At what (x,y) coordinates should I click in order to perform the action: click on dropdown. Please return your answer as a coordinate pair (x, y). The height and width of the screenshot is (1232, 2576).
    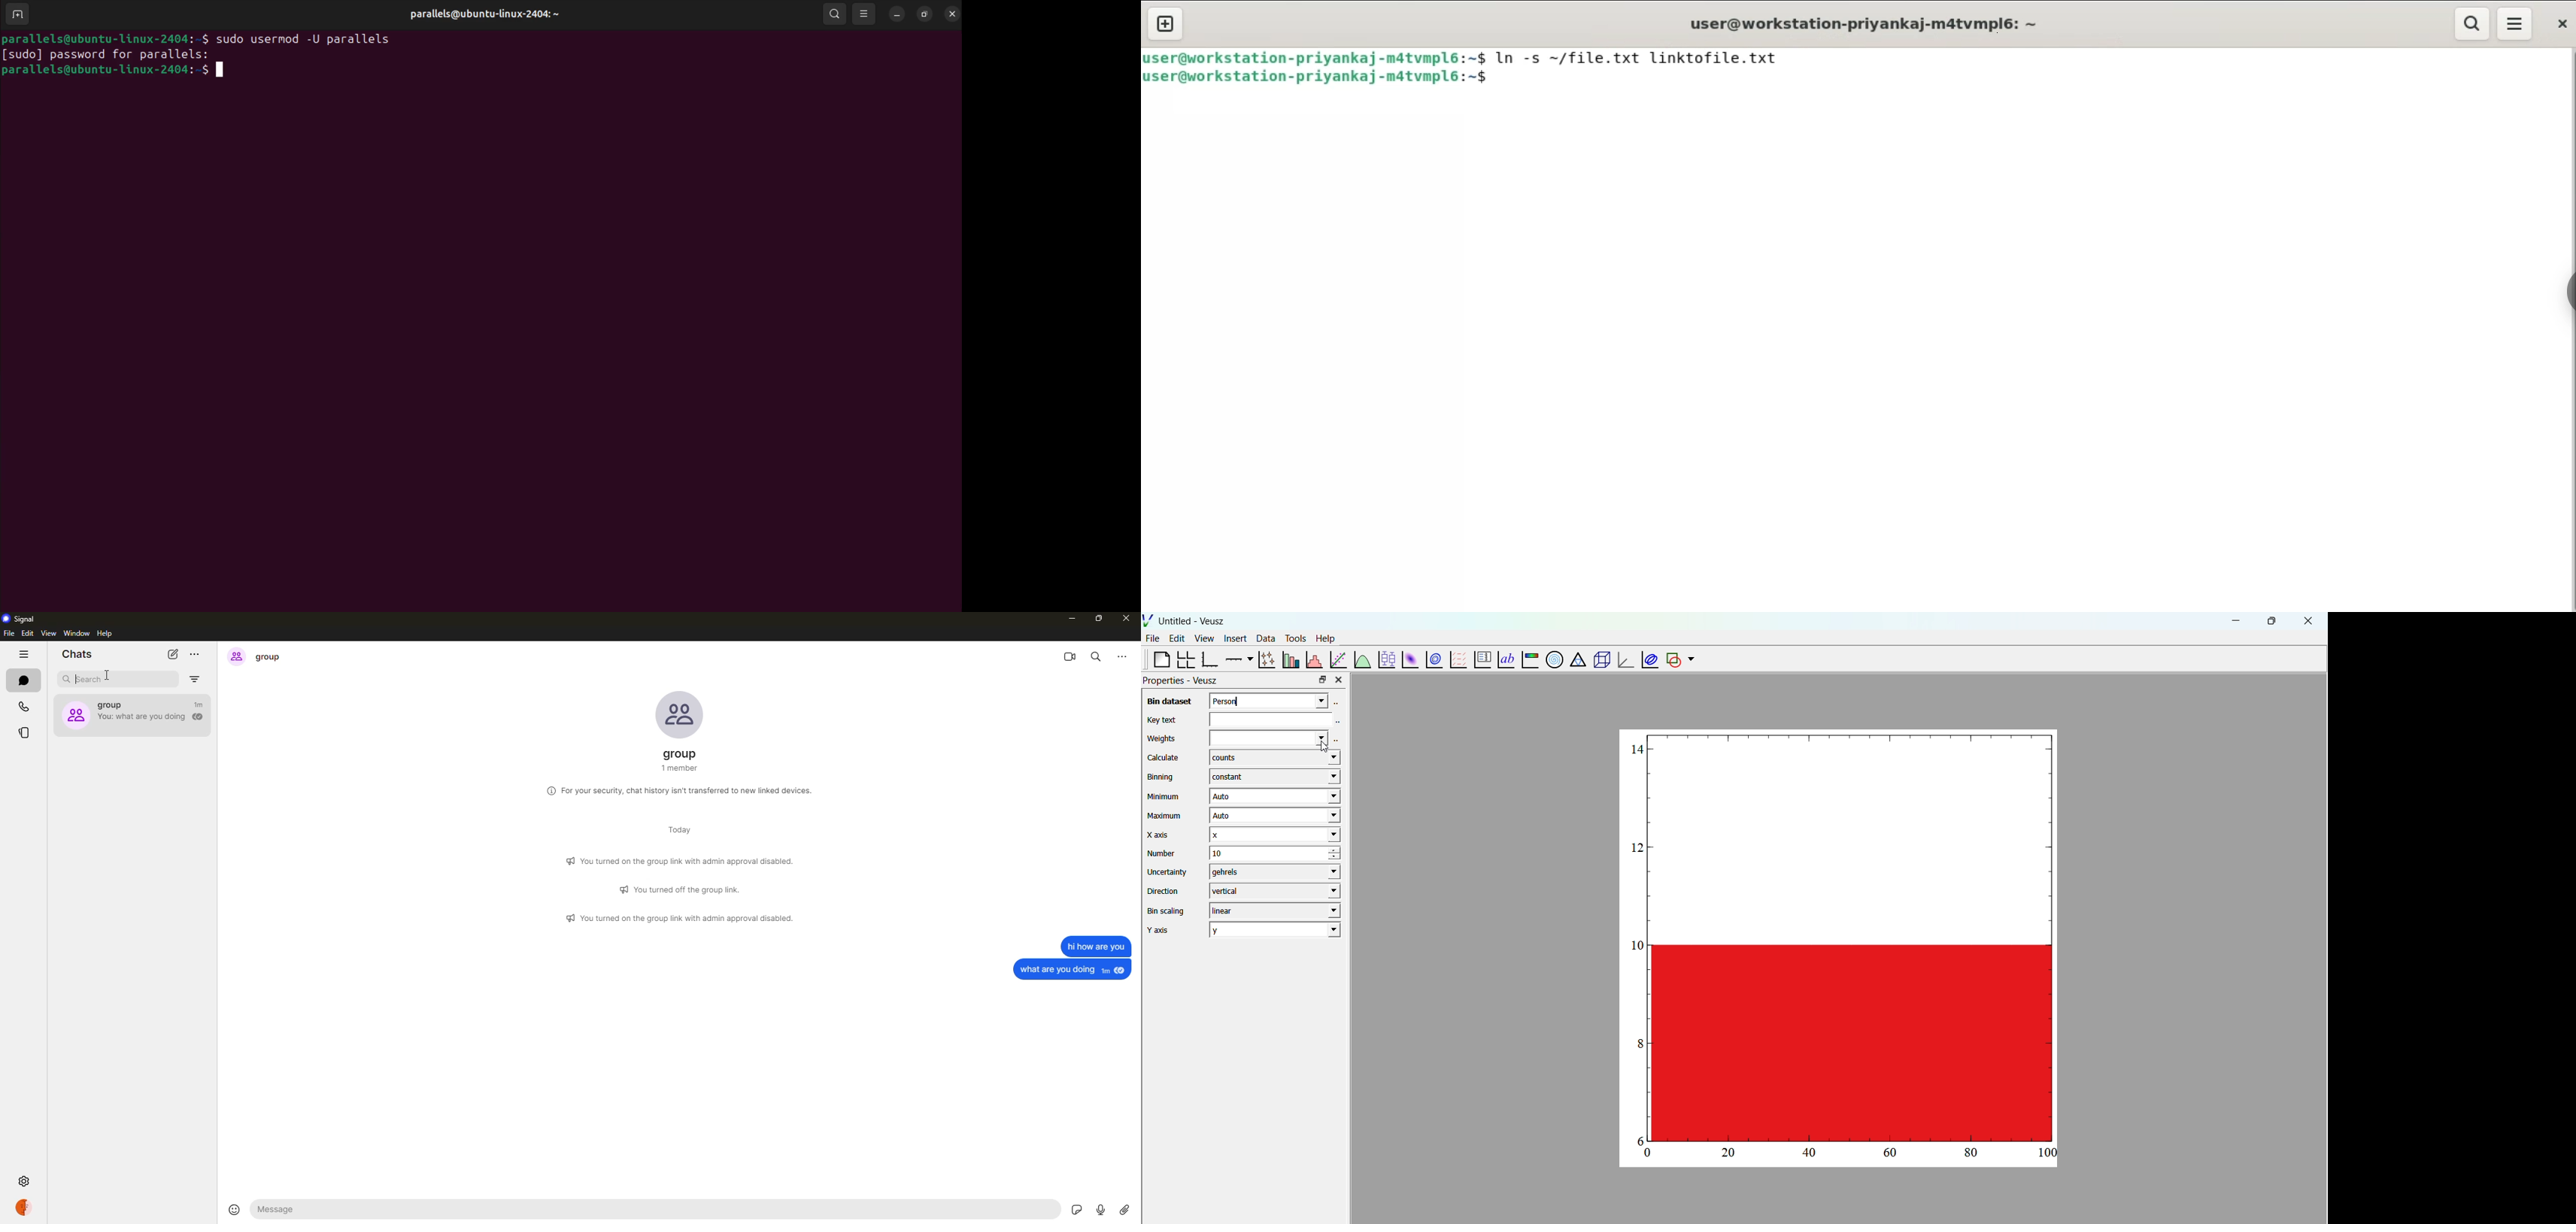
    Looking at the image, I should click on (1691, 660).